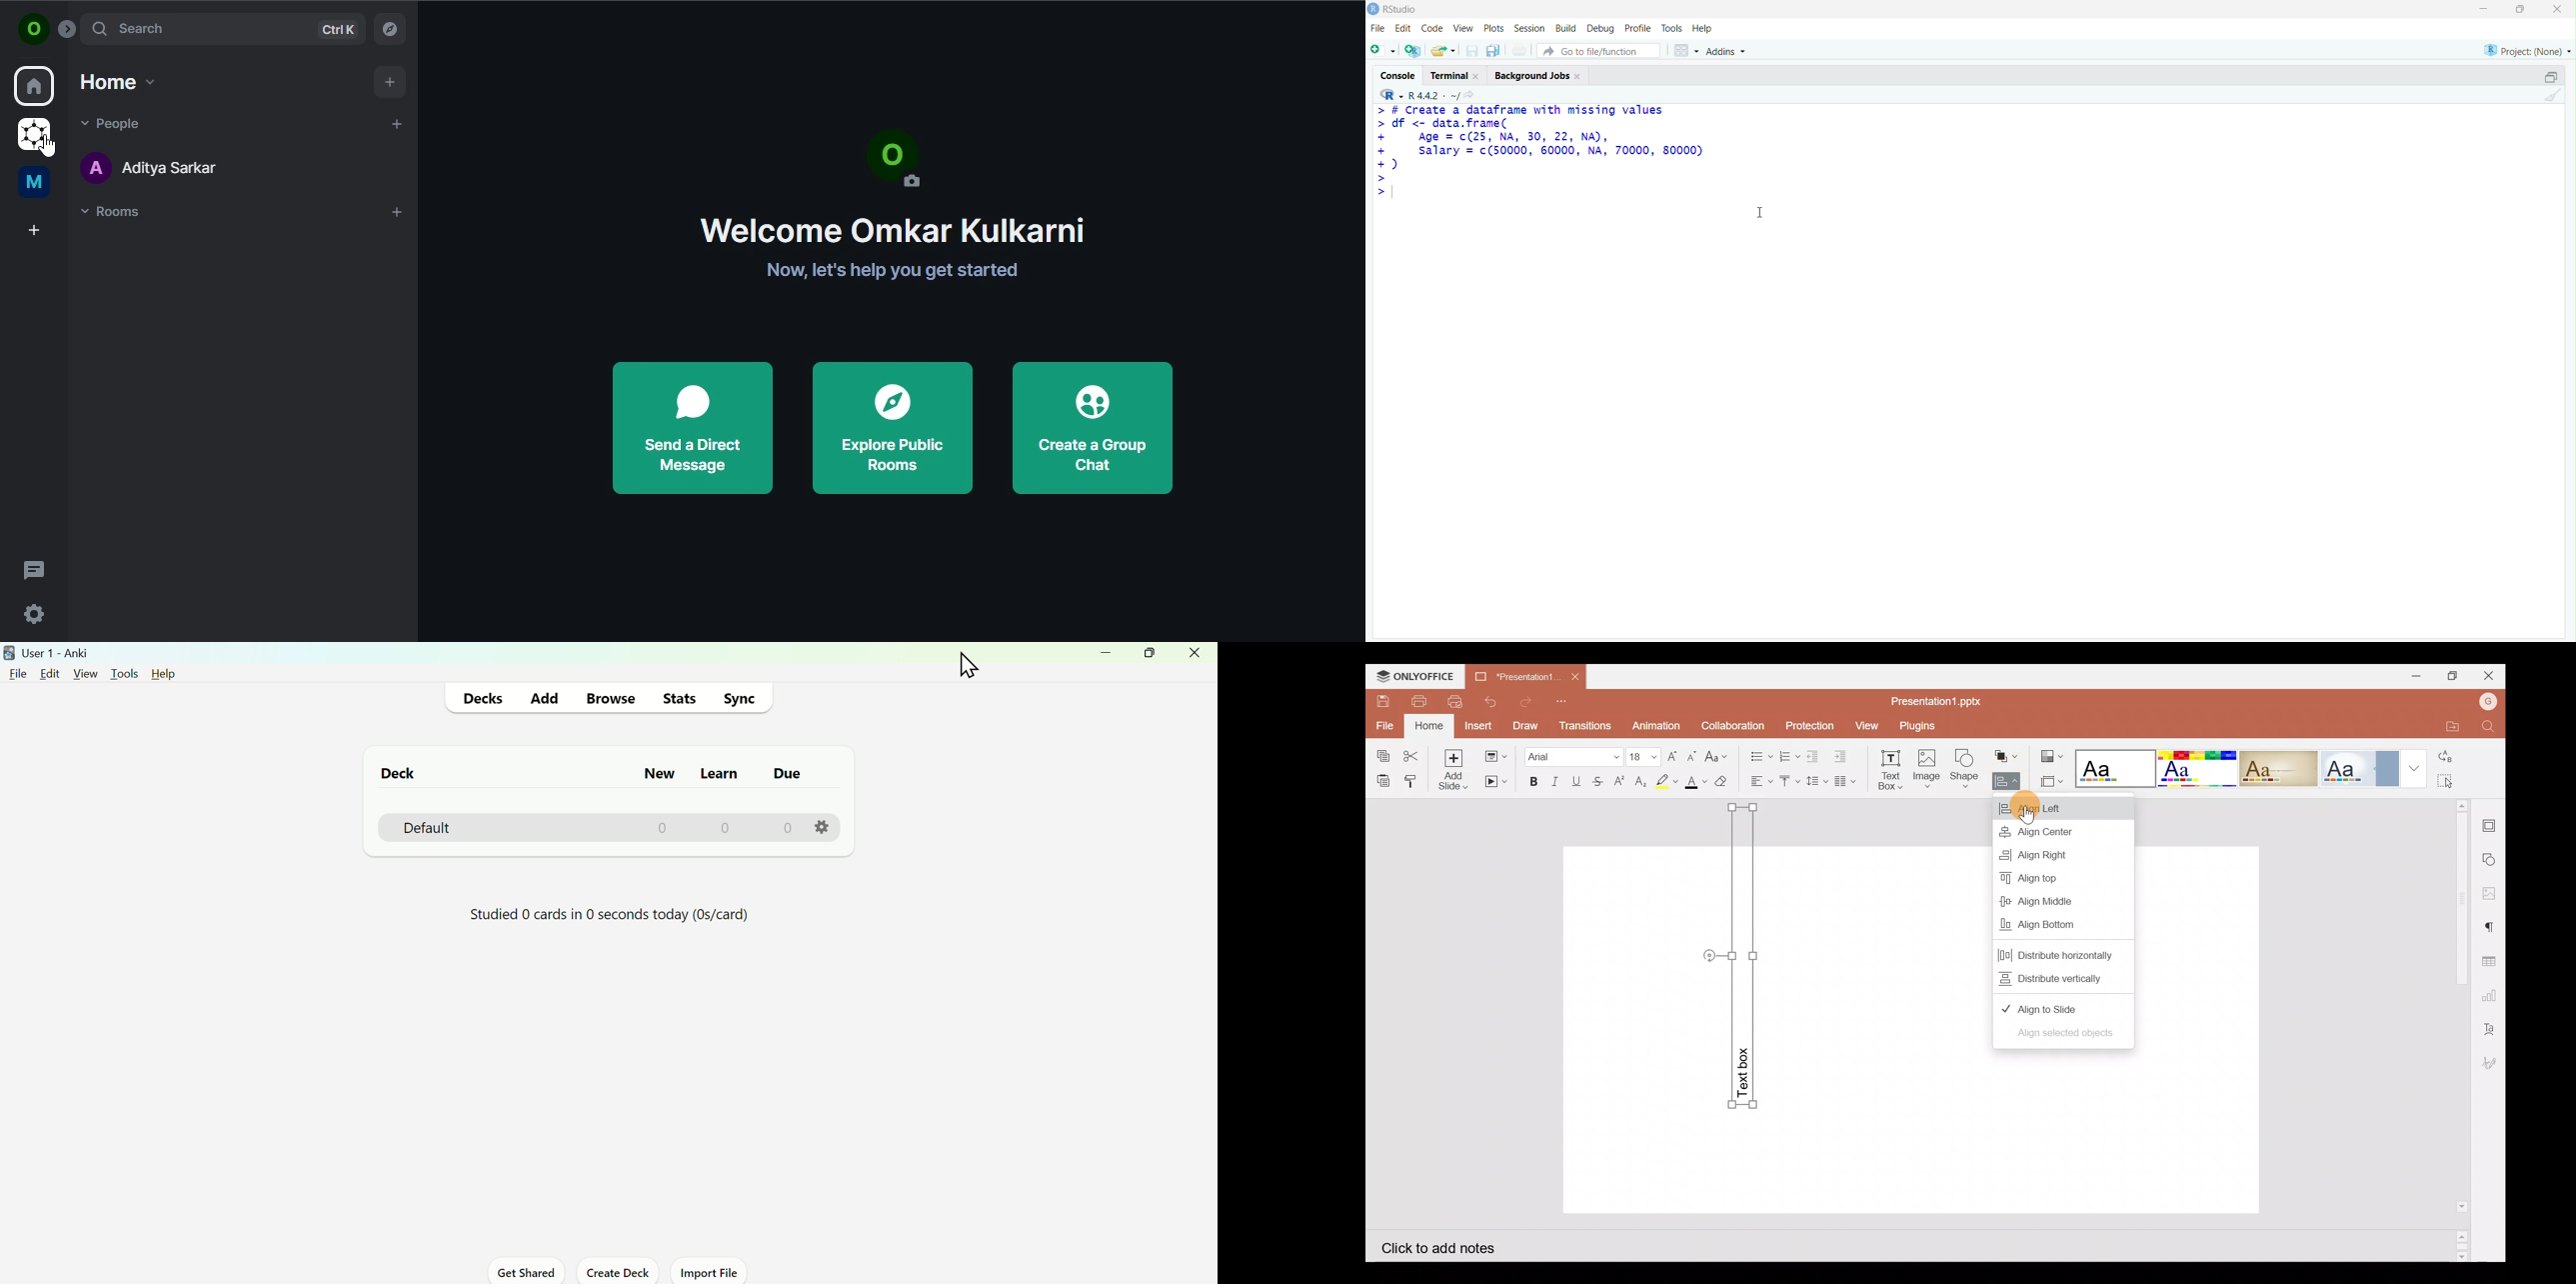 The width and height of the screenshot is (2576, 1288). Describe the element at coordinates (1529, 782) in the screenshot. I see `Bold` at that location.